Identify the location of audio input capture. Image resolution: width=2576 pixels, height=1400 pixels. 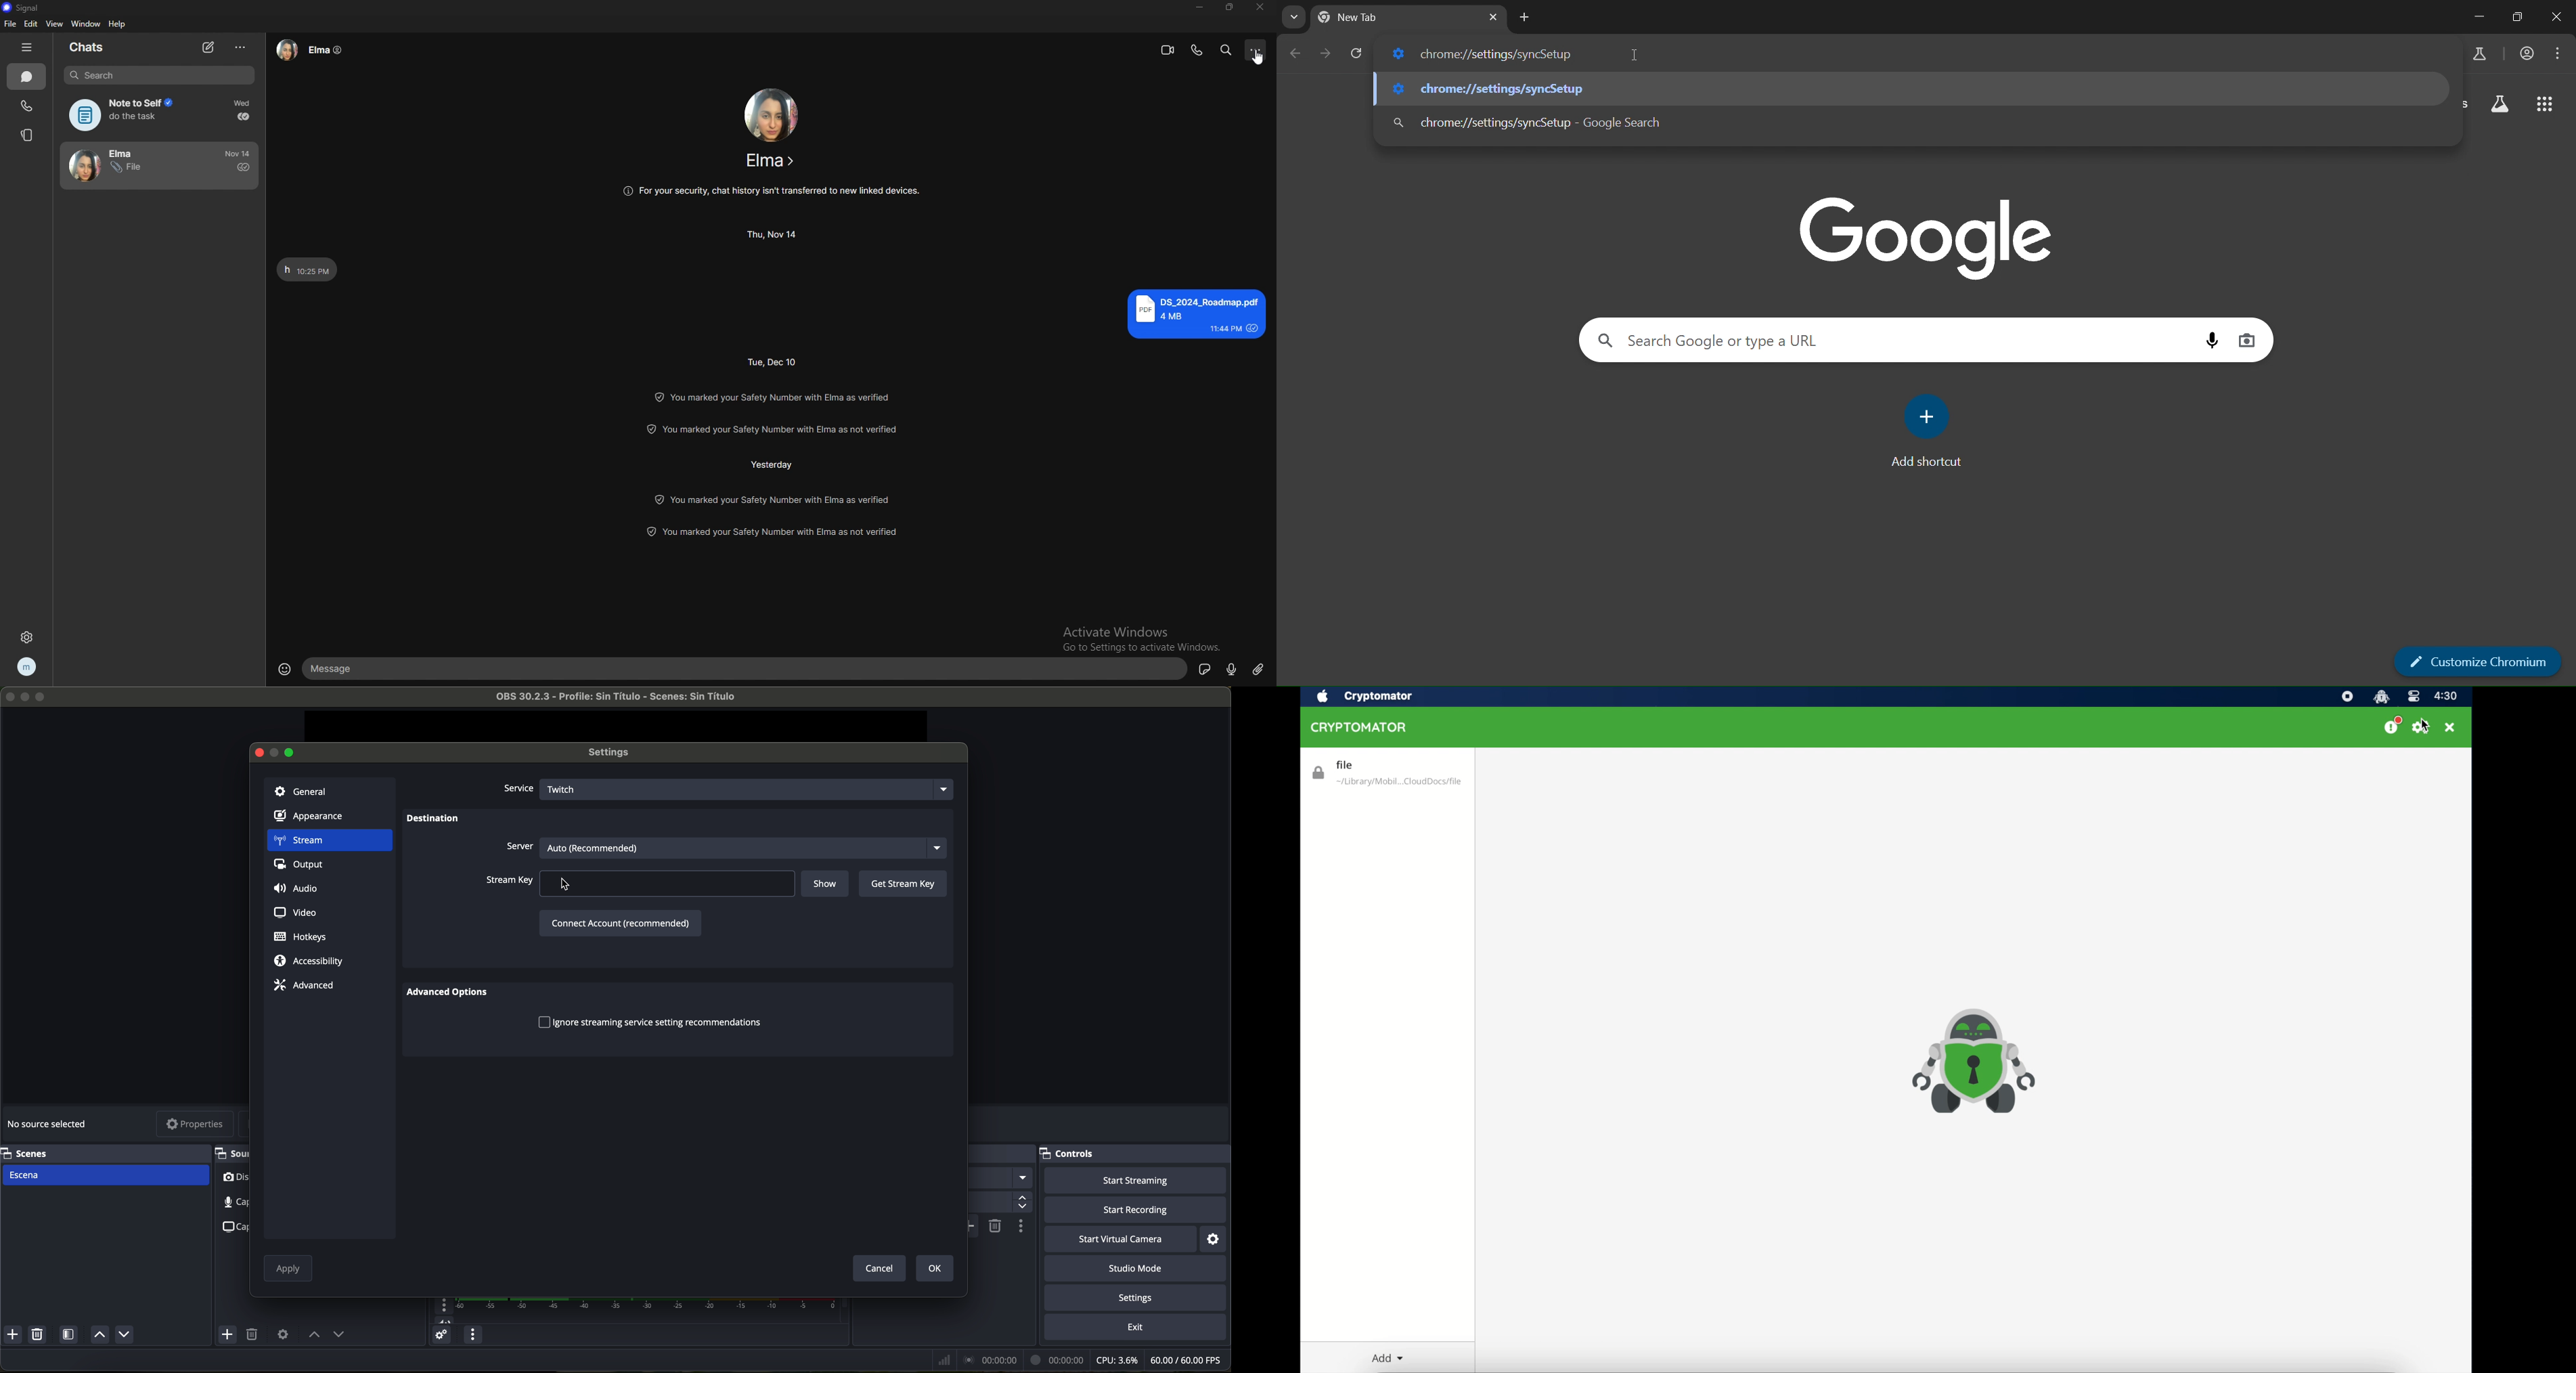
(228, 1203).